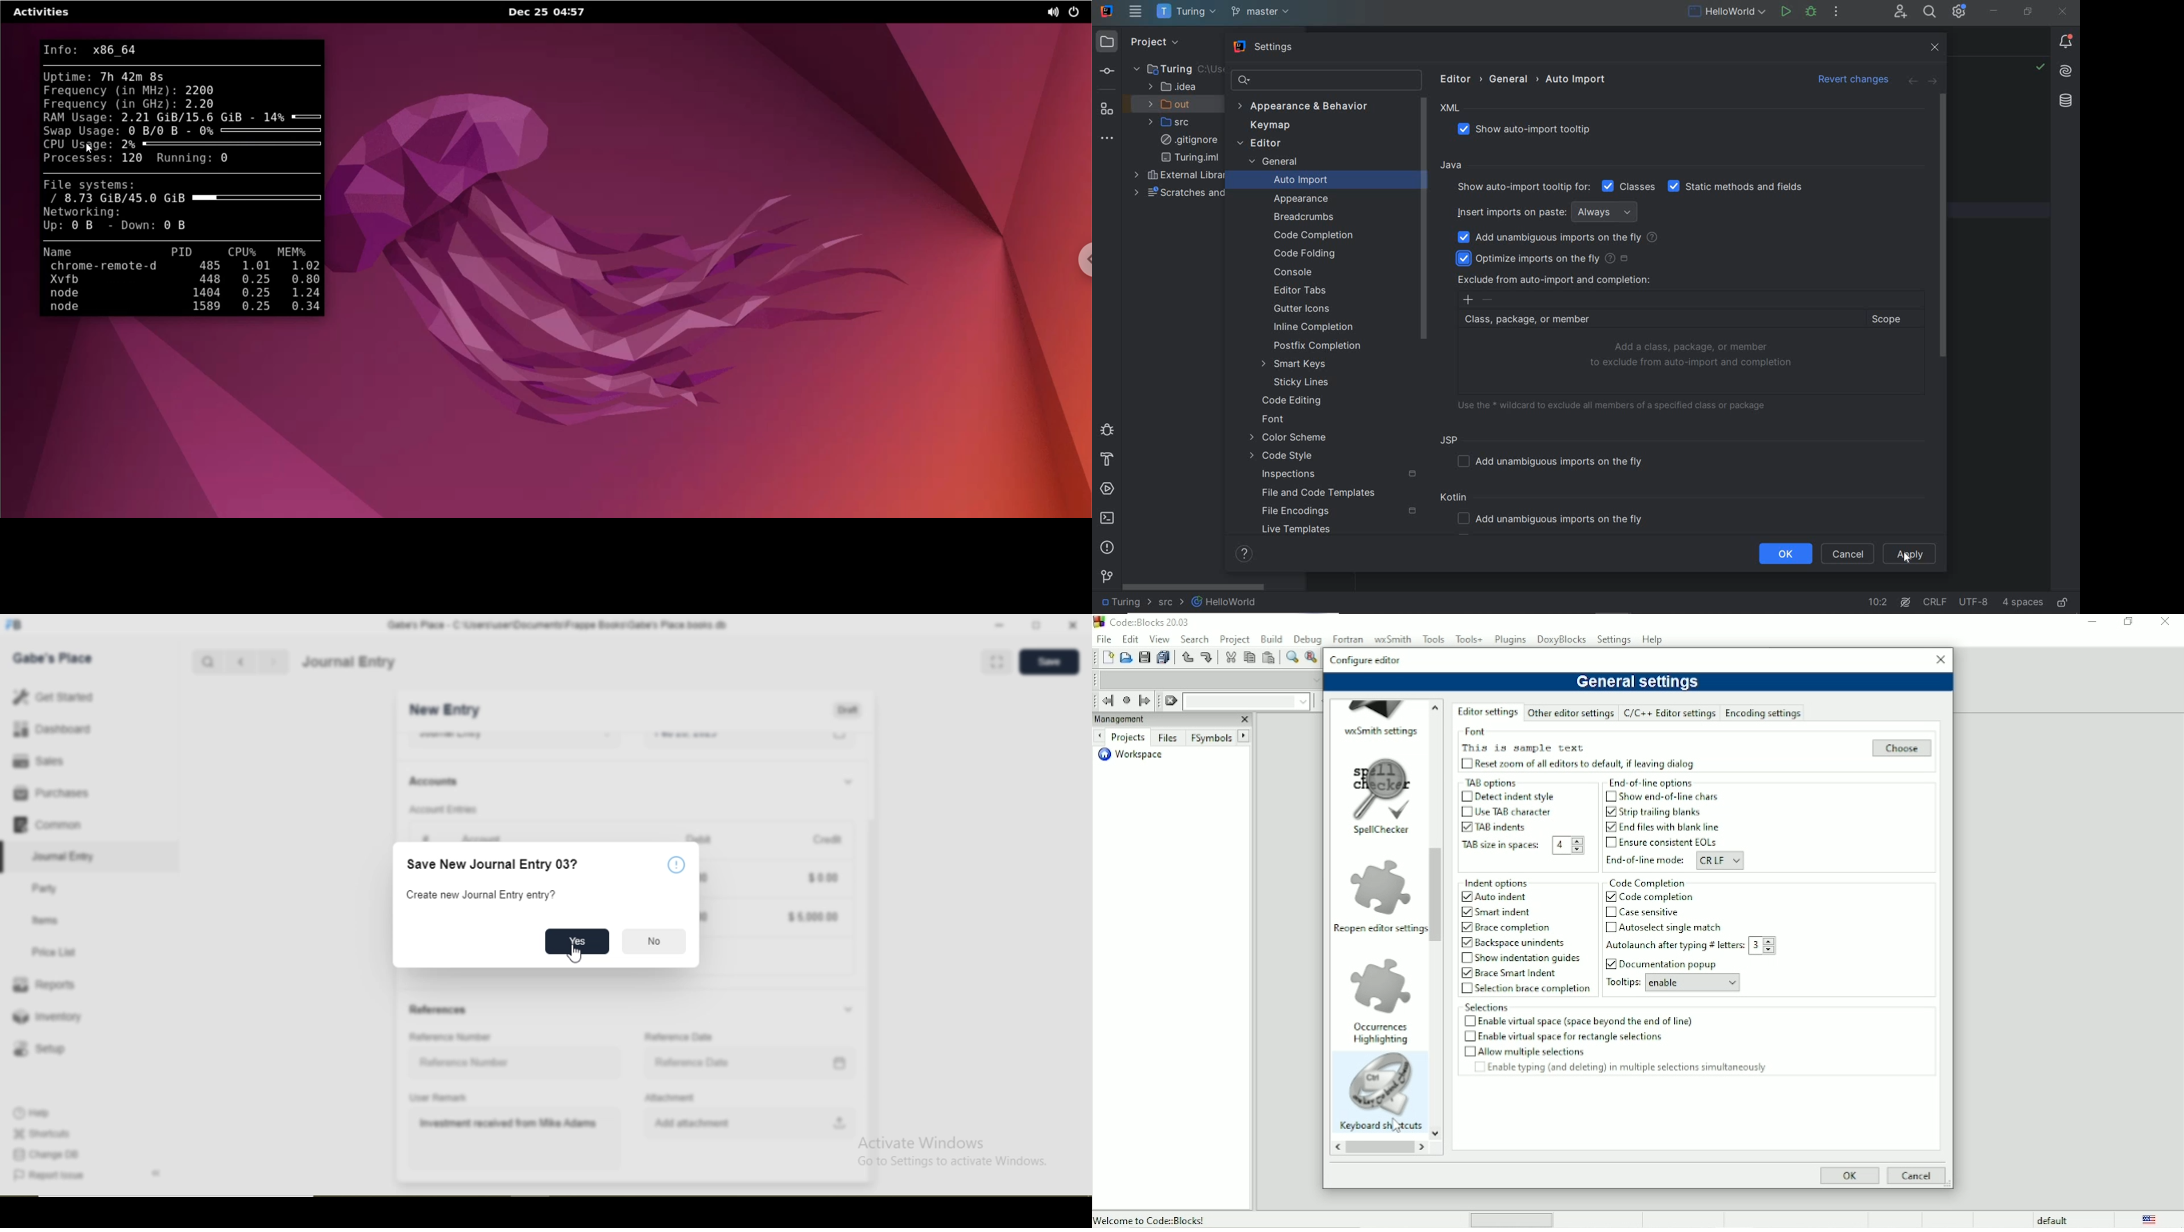 This screenshot has height=1232, width=2184. Describe the element at coordinates (1912, 555) in the screenshot. I see `APPLY` at that location.